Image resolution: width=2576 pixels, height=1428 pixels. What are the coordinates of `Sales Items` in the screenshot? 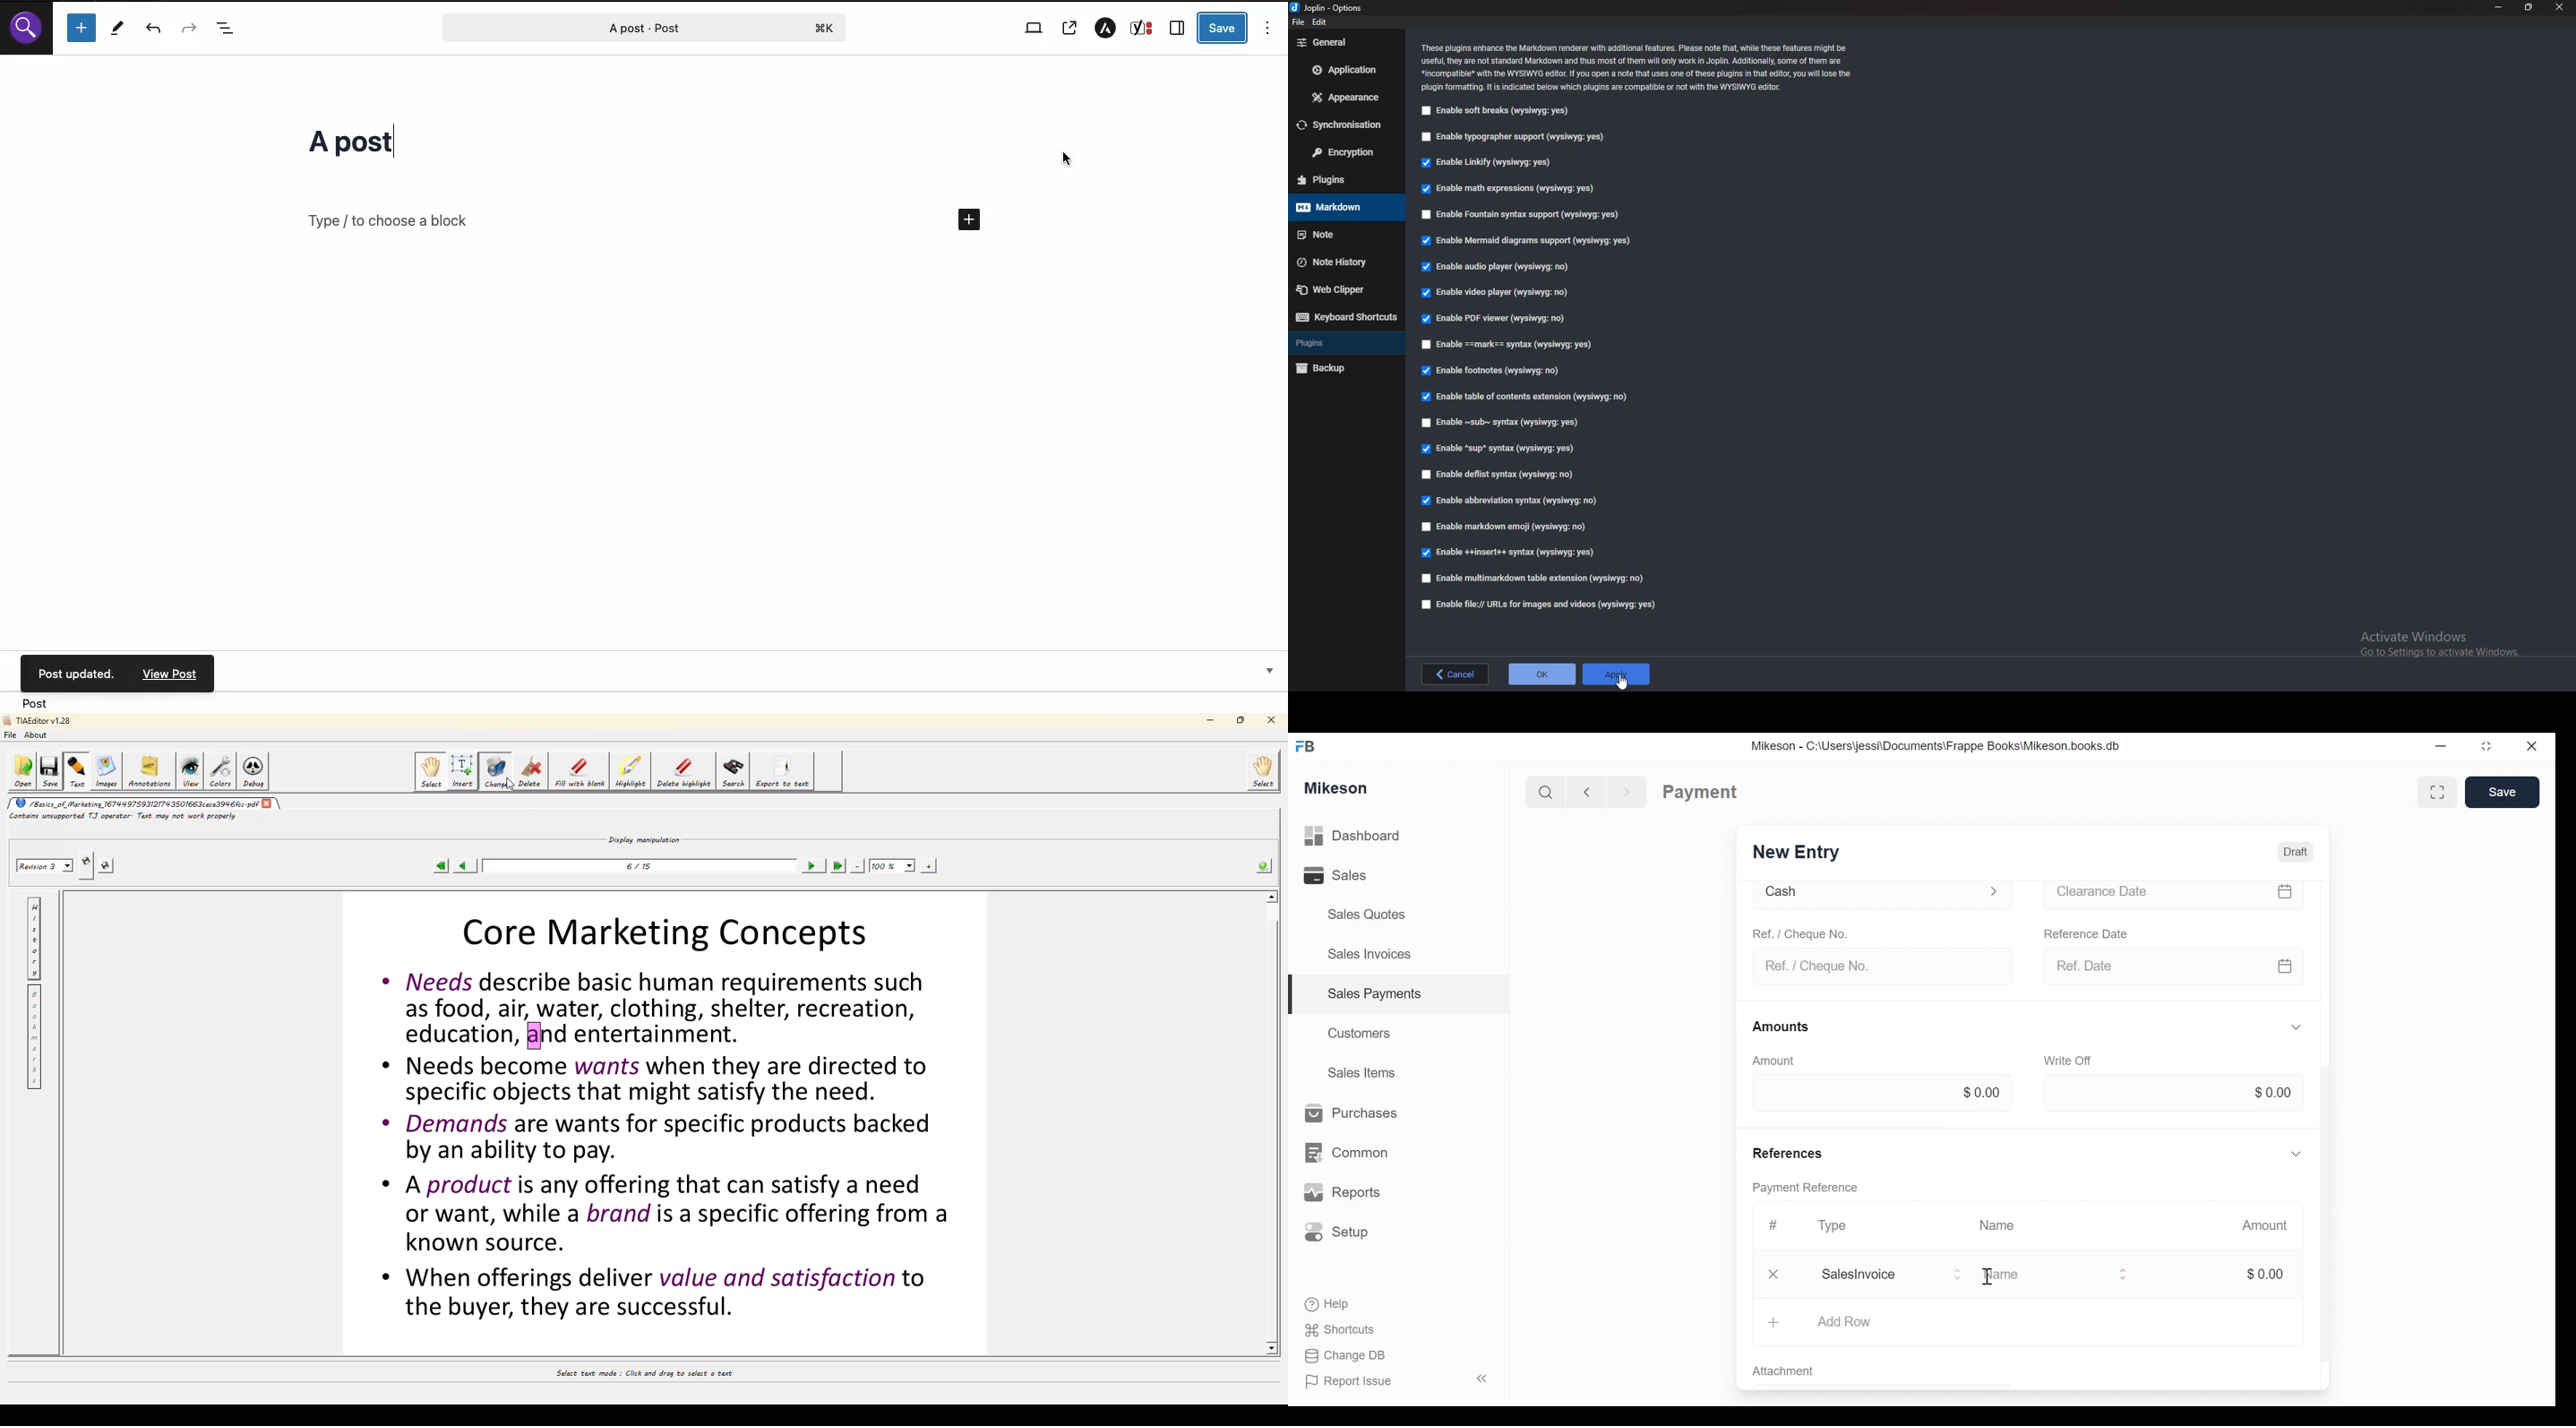 It's located at (1368, 1073).